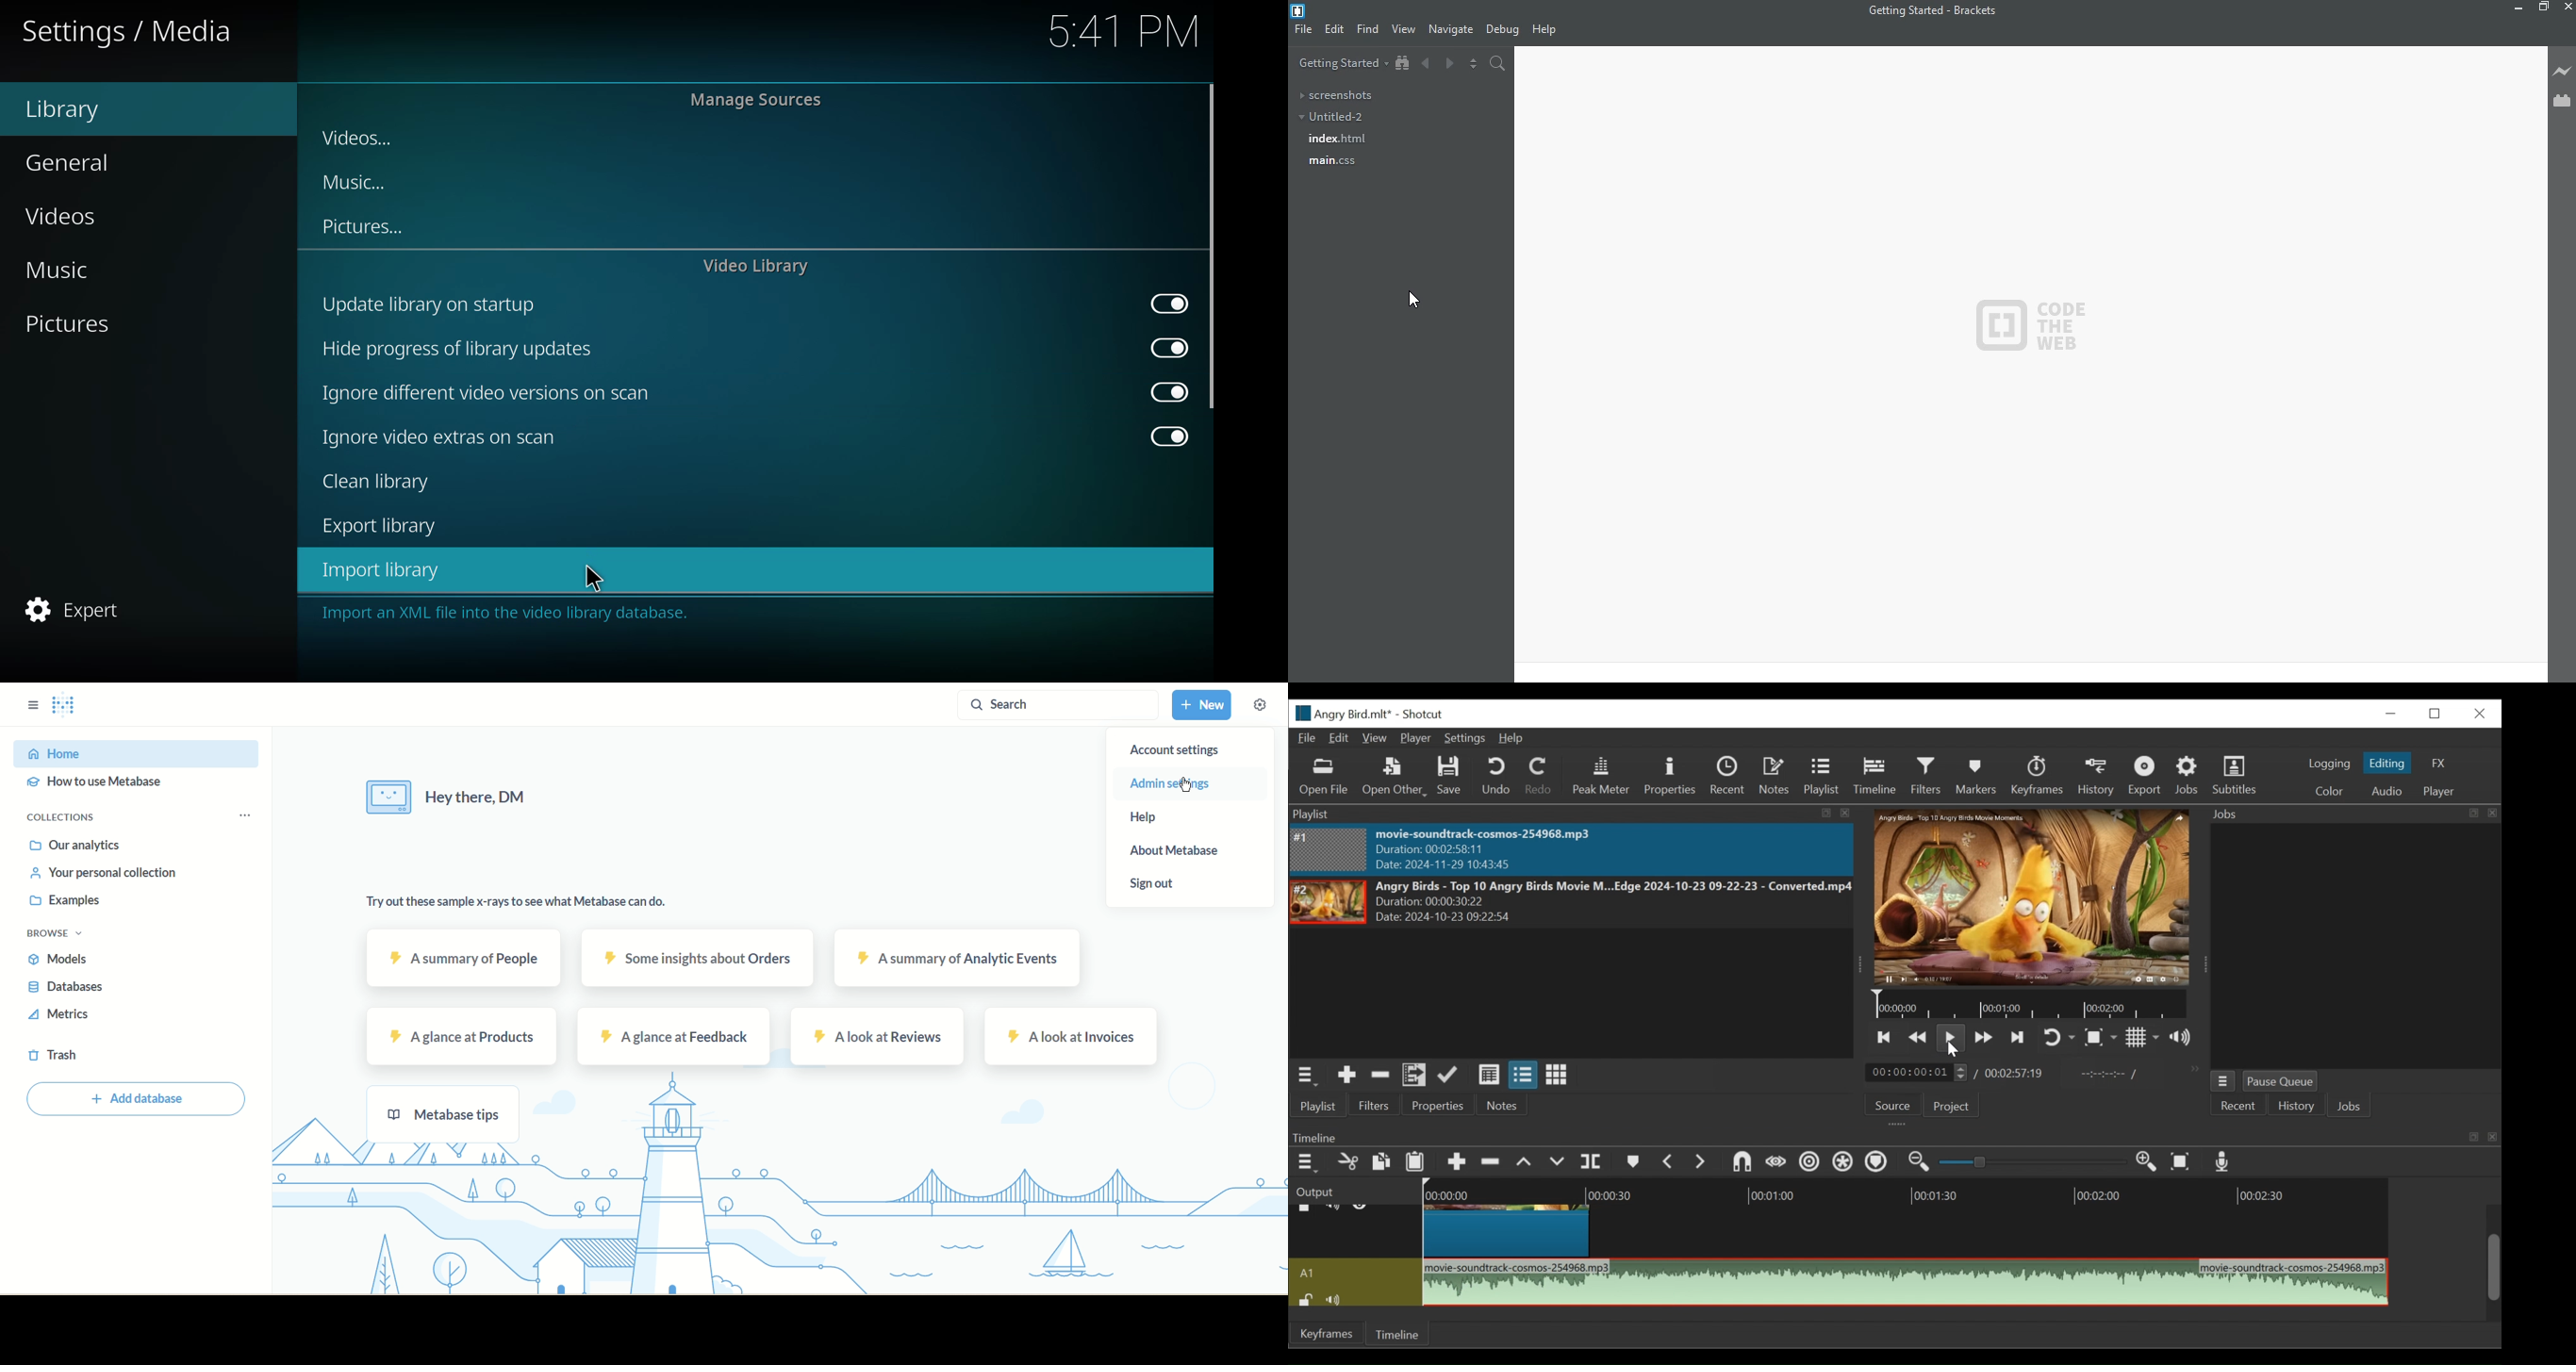 This screenshot has height=1372, width=2576. What do you see at coordinates (2515, 8) in the screenshot?
I see `minimize` at bounding box center [2515, 8].